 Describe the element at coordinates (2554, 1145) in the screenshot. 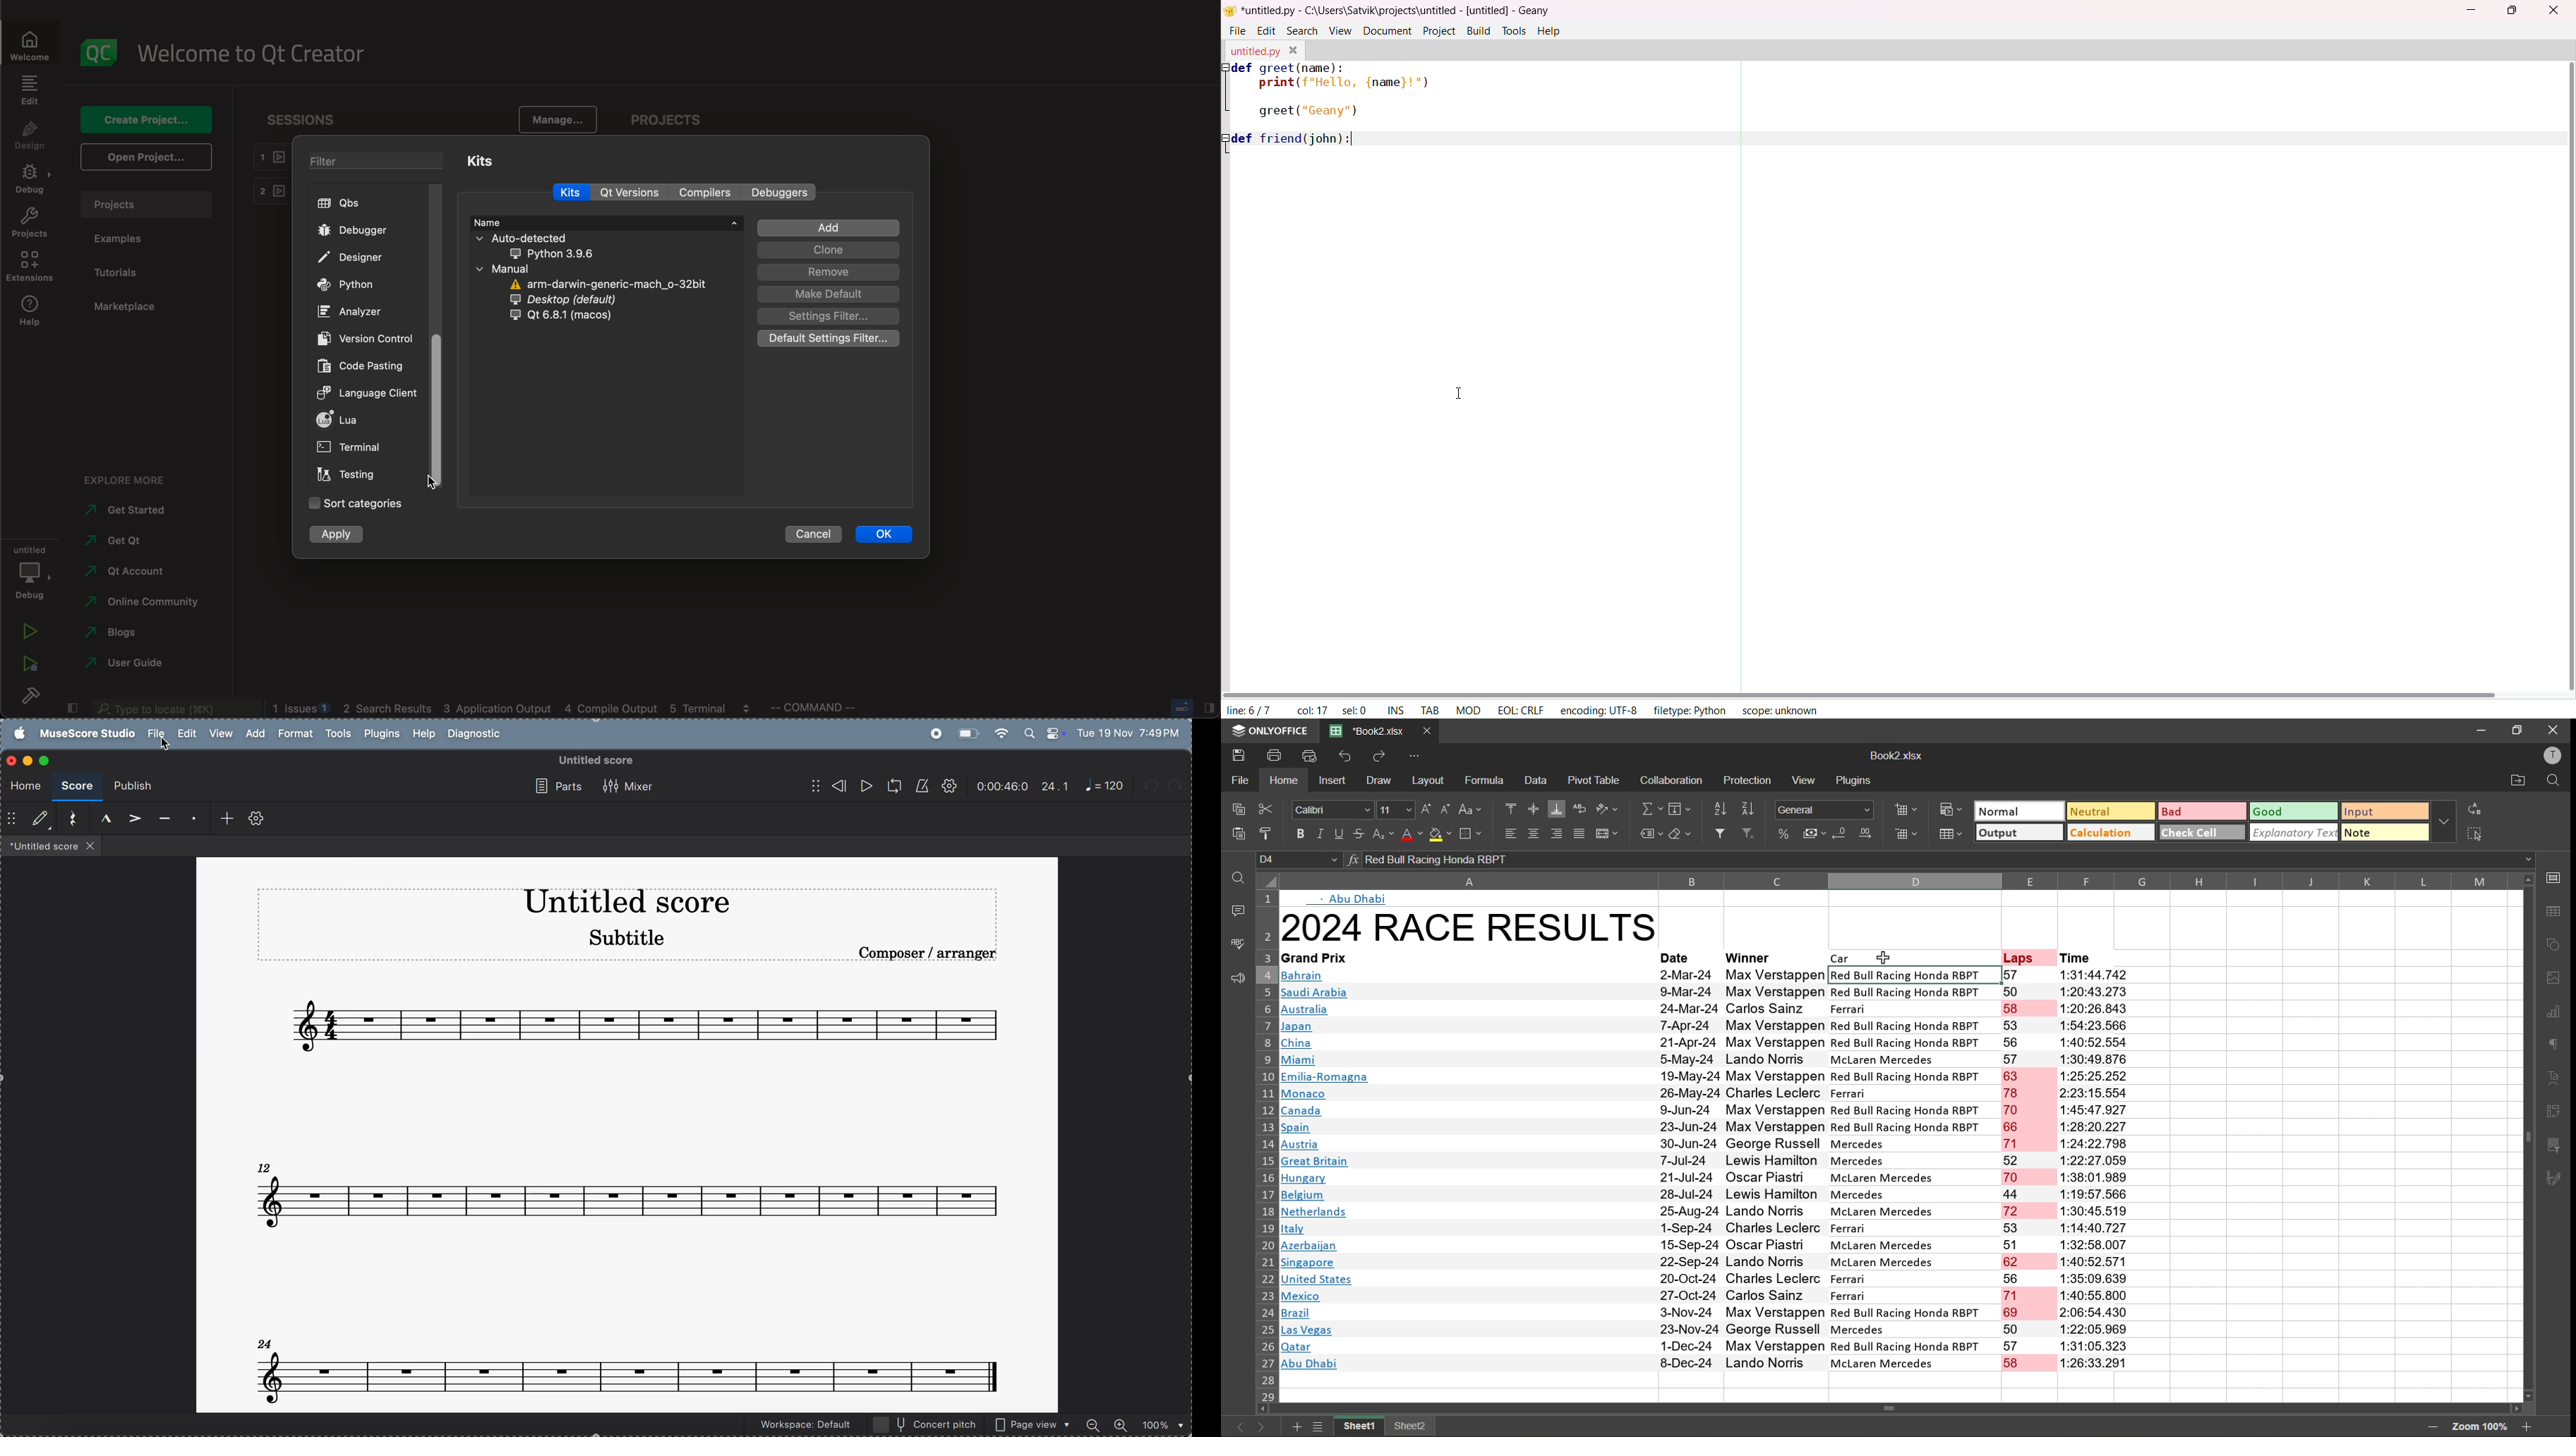

I see `slicer` at that location.